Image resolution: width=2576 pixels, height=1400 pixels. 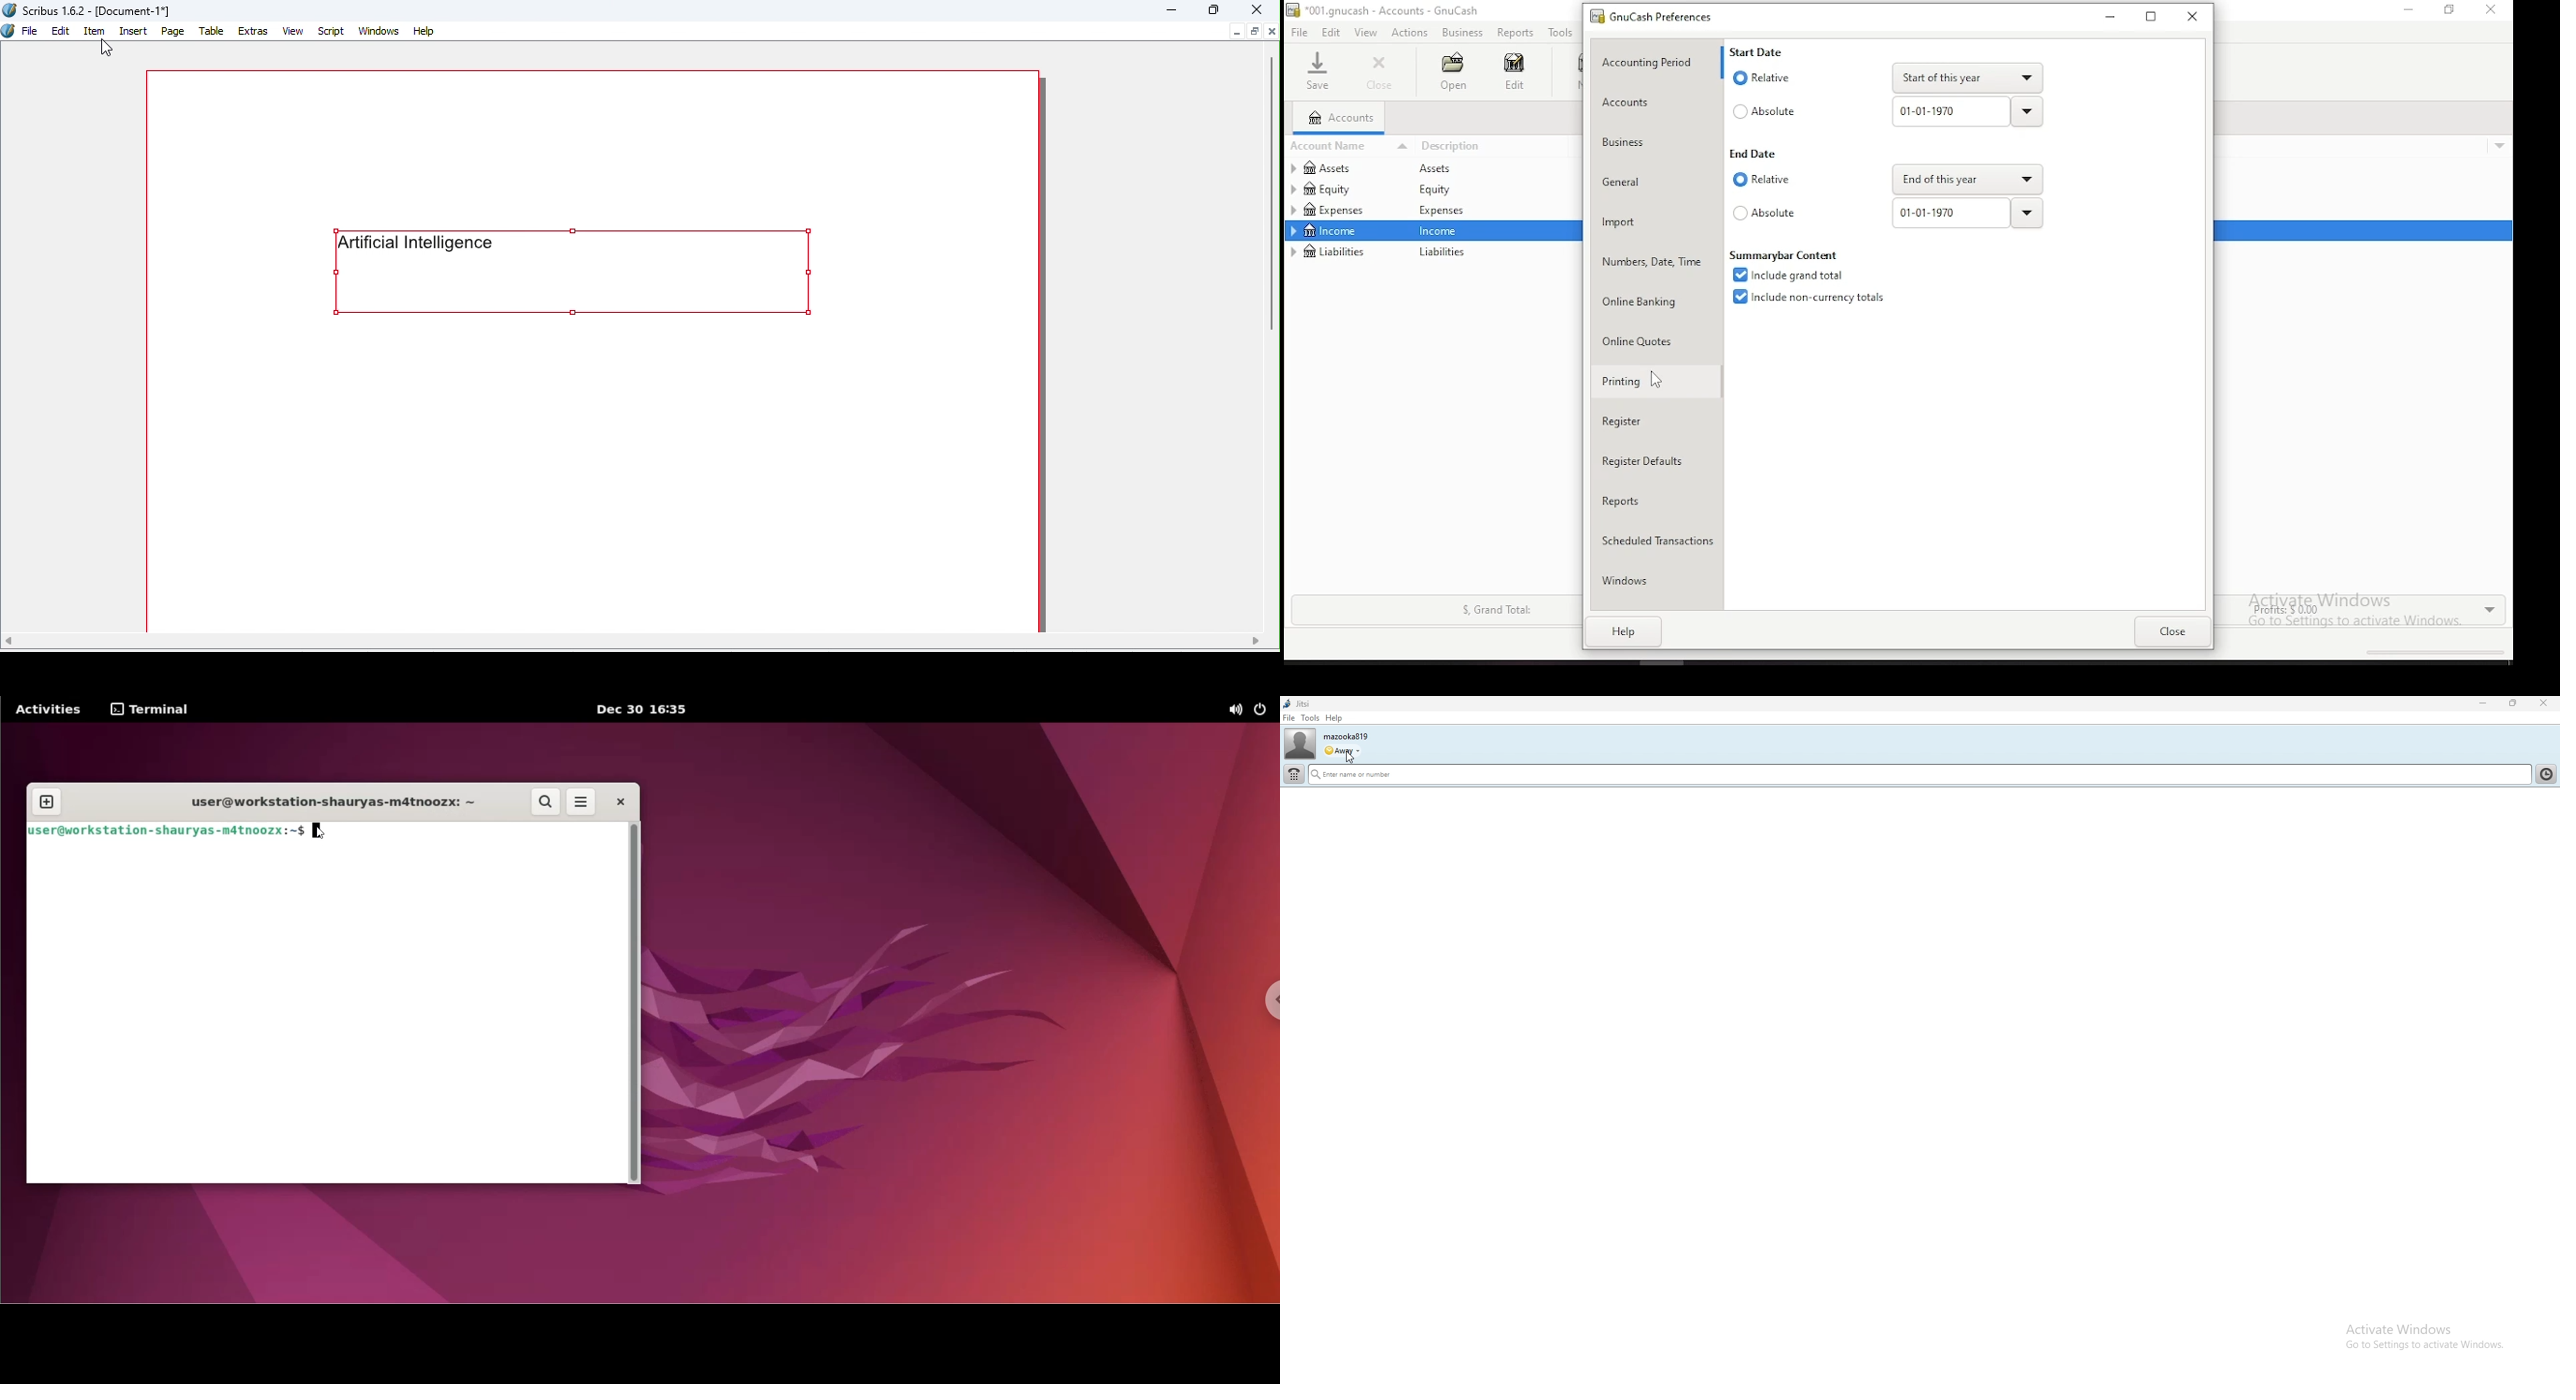 What do you see at coordinates (1886, 214) in the screenshot?
I see `end date: absolute` at bounding box center [1886, 214].